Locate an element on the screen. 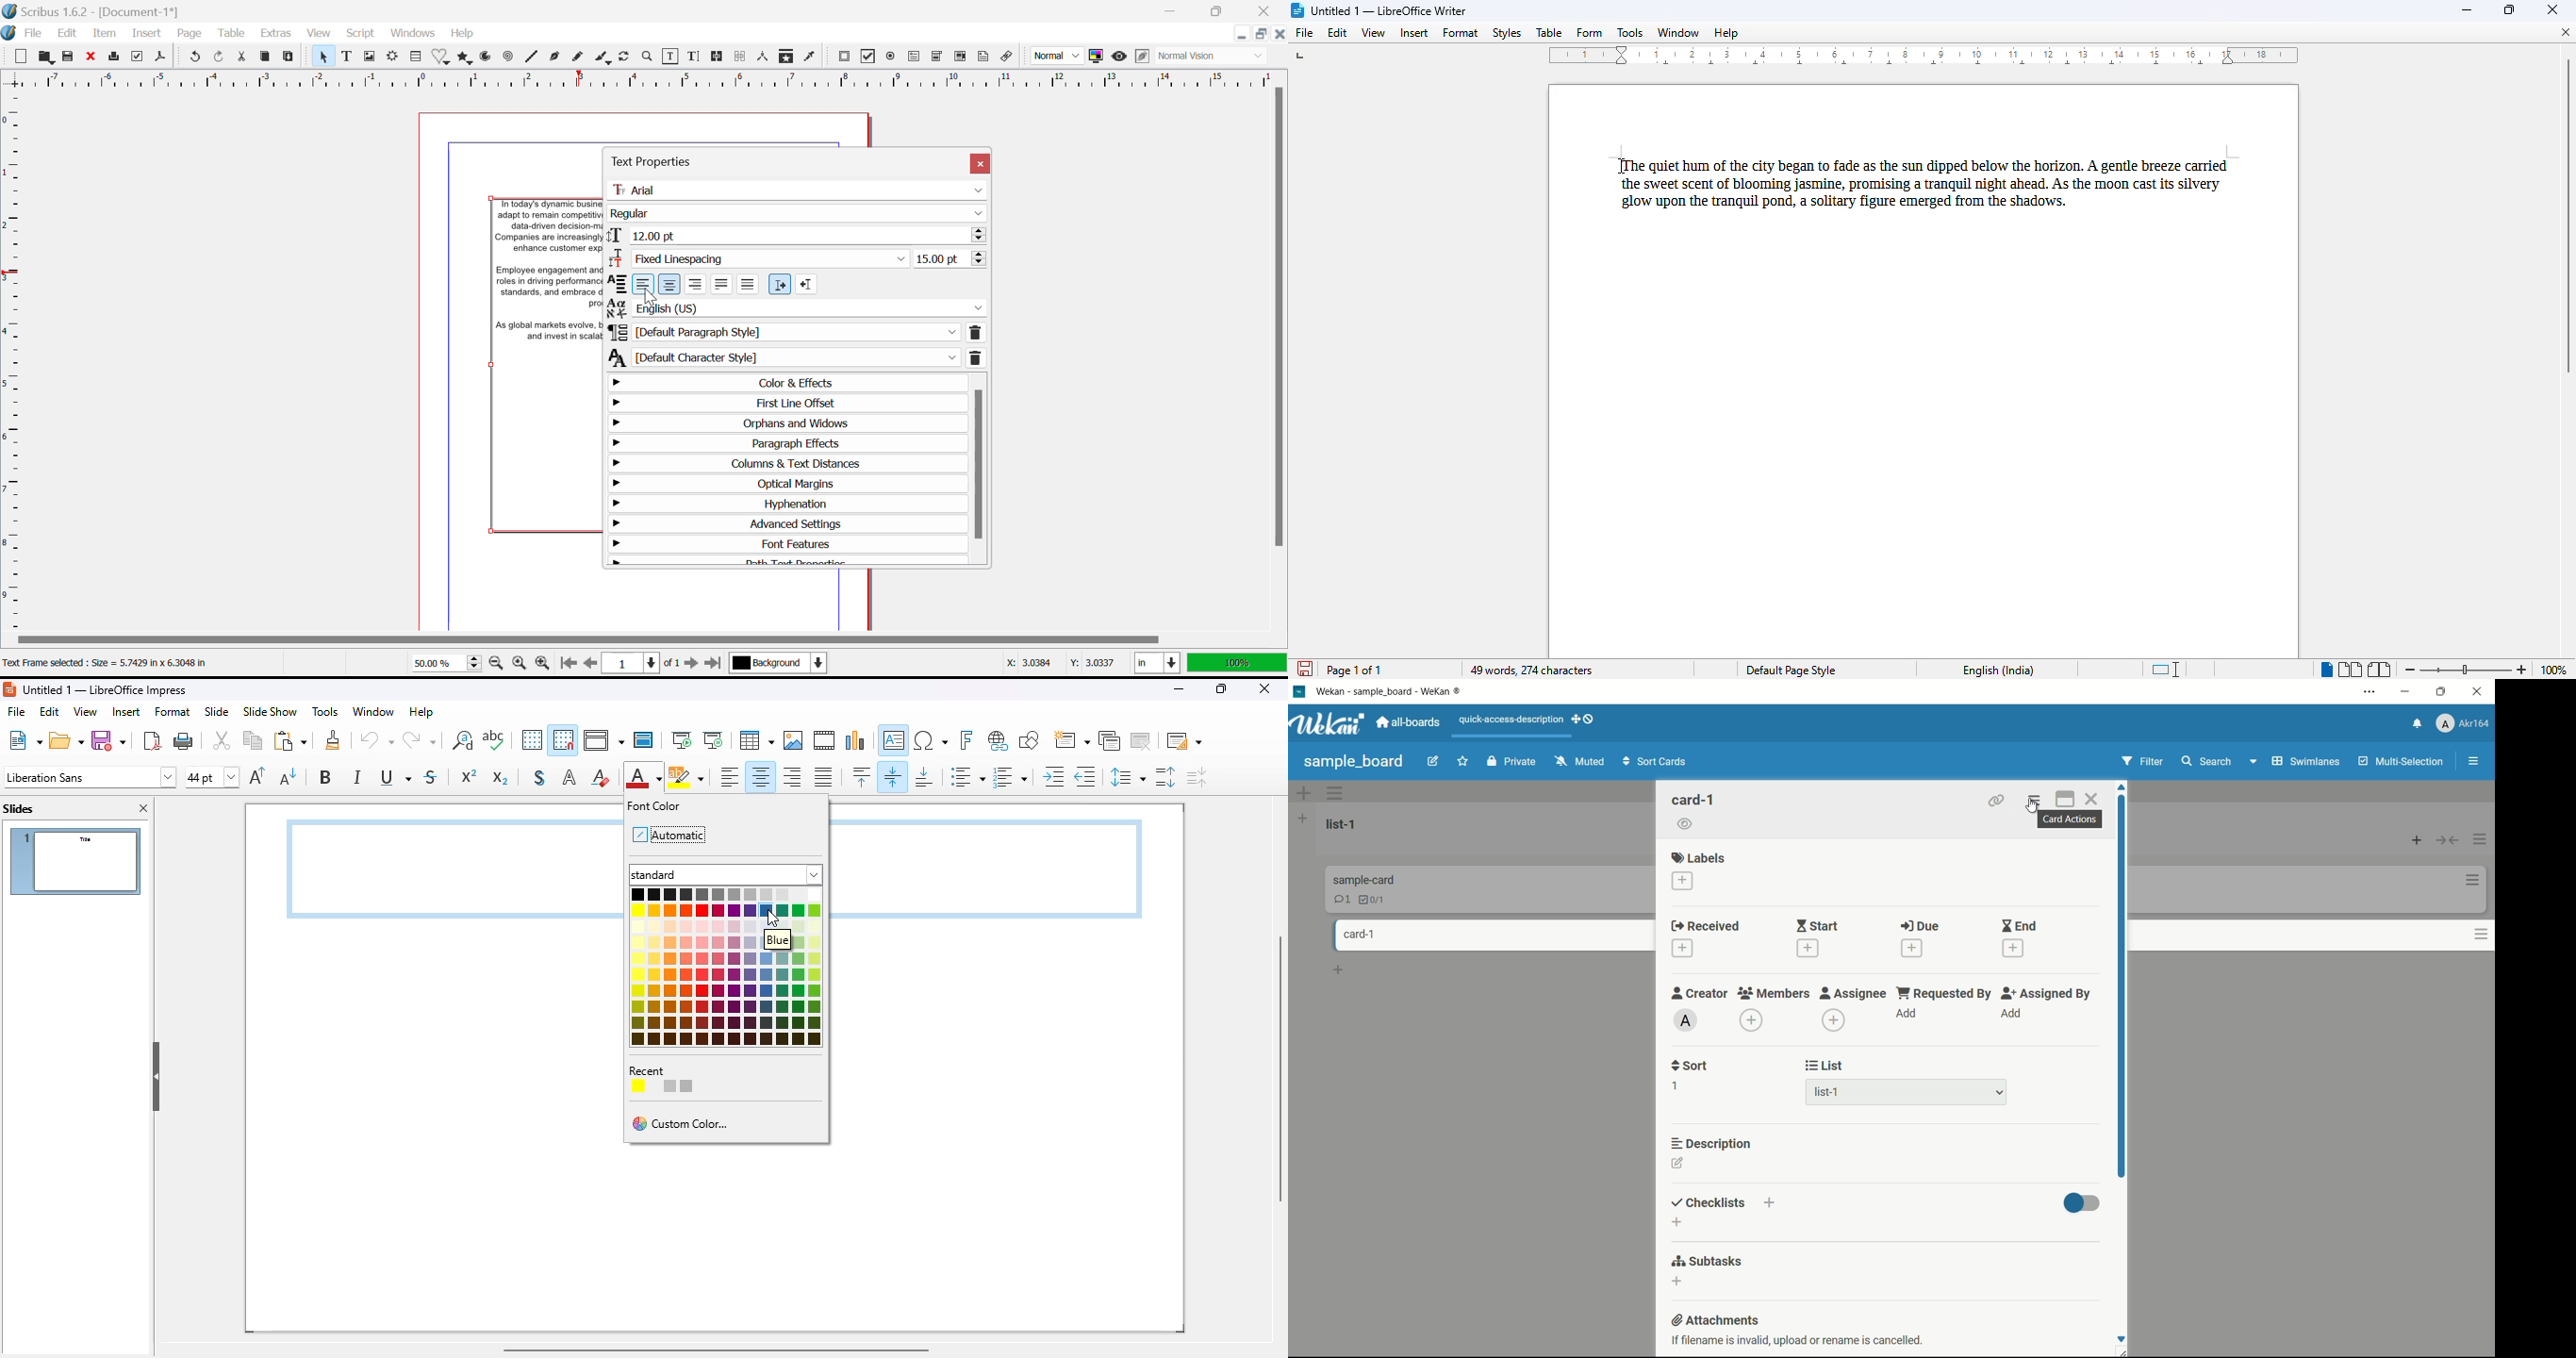 This screenshot has height=1372, width=2576. custom color is located at coordinates (683, 1124).